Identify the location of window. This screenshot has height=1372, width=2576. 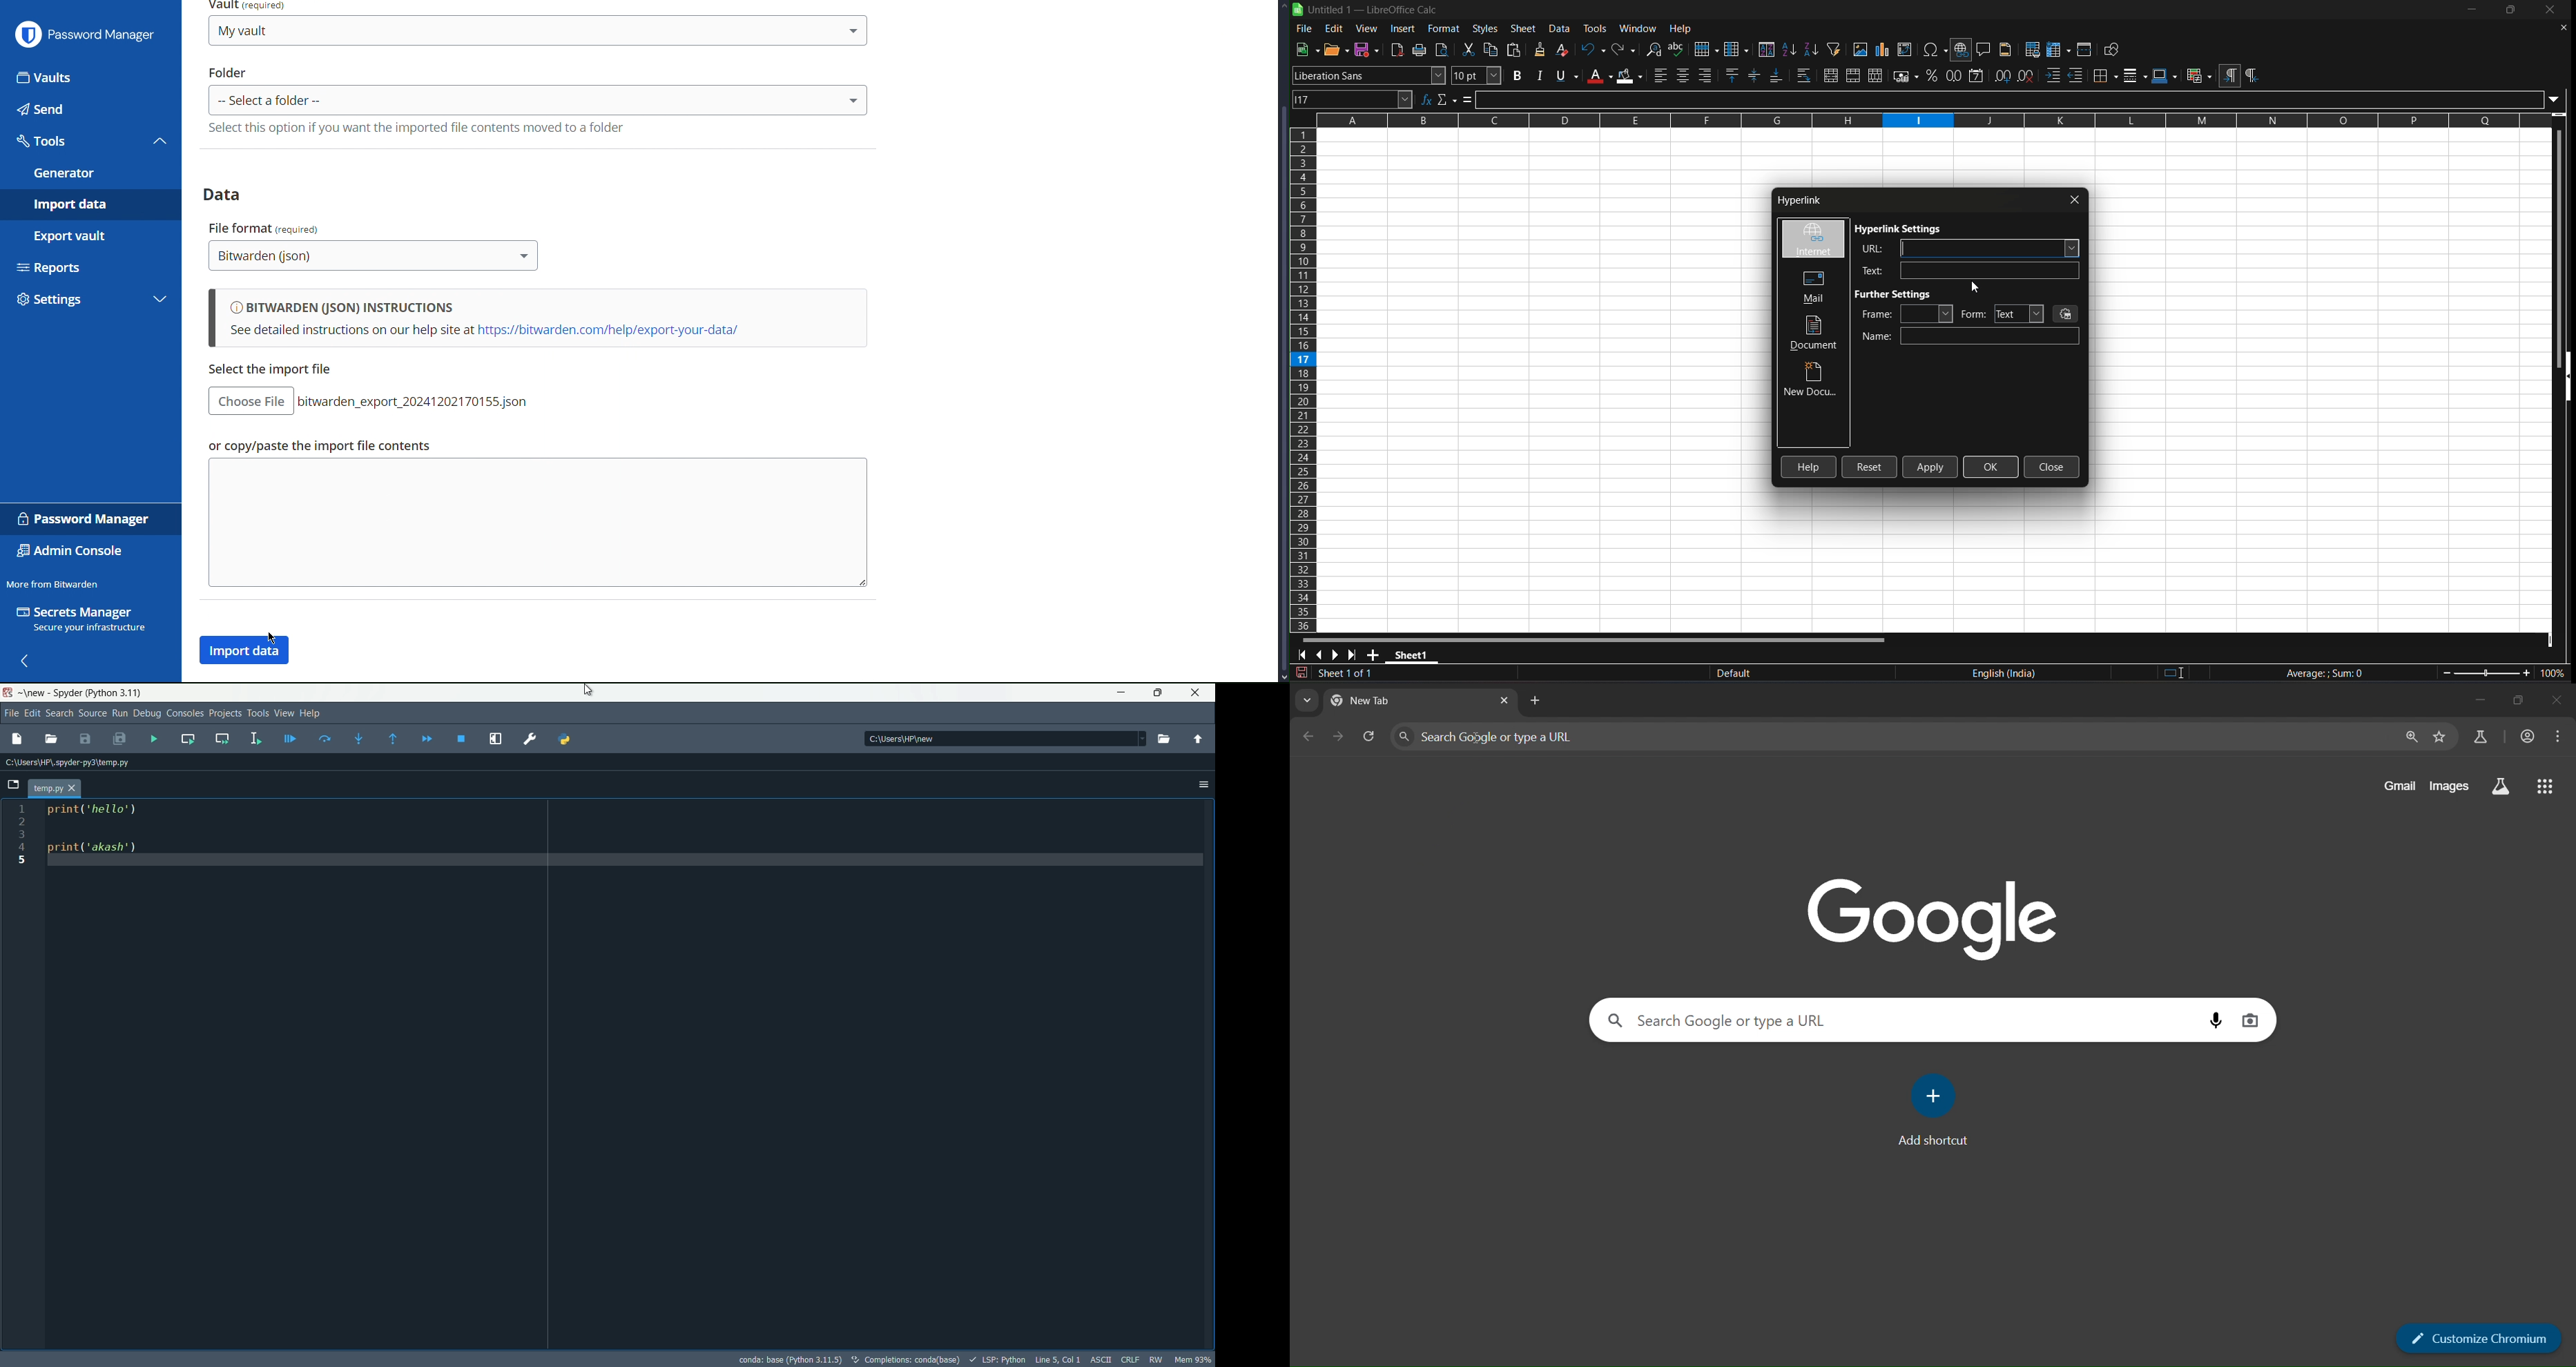
(1639, 27).